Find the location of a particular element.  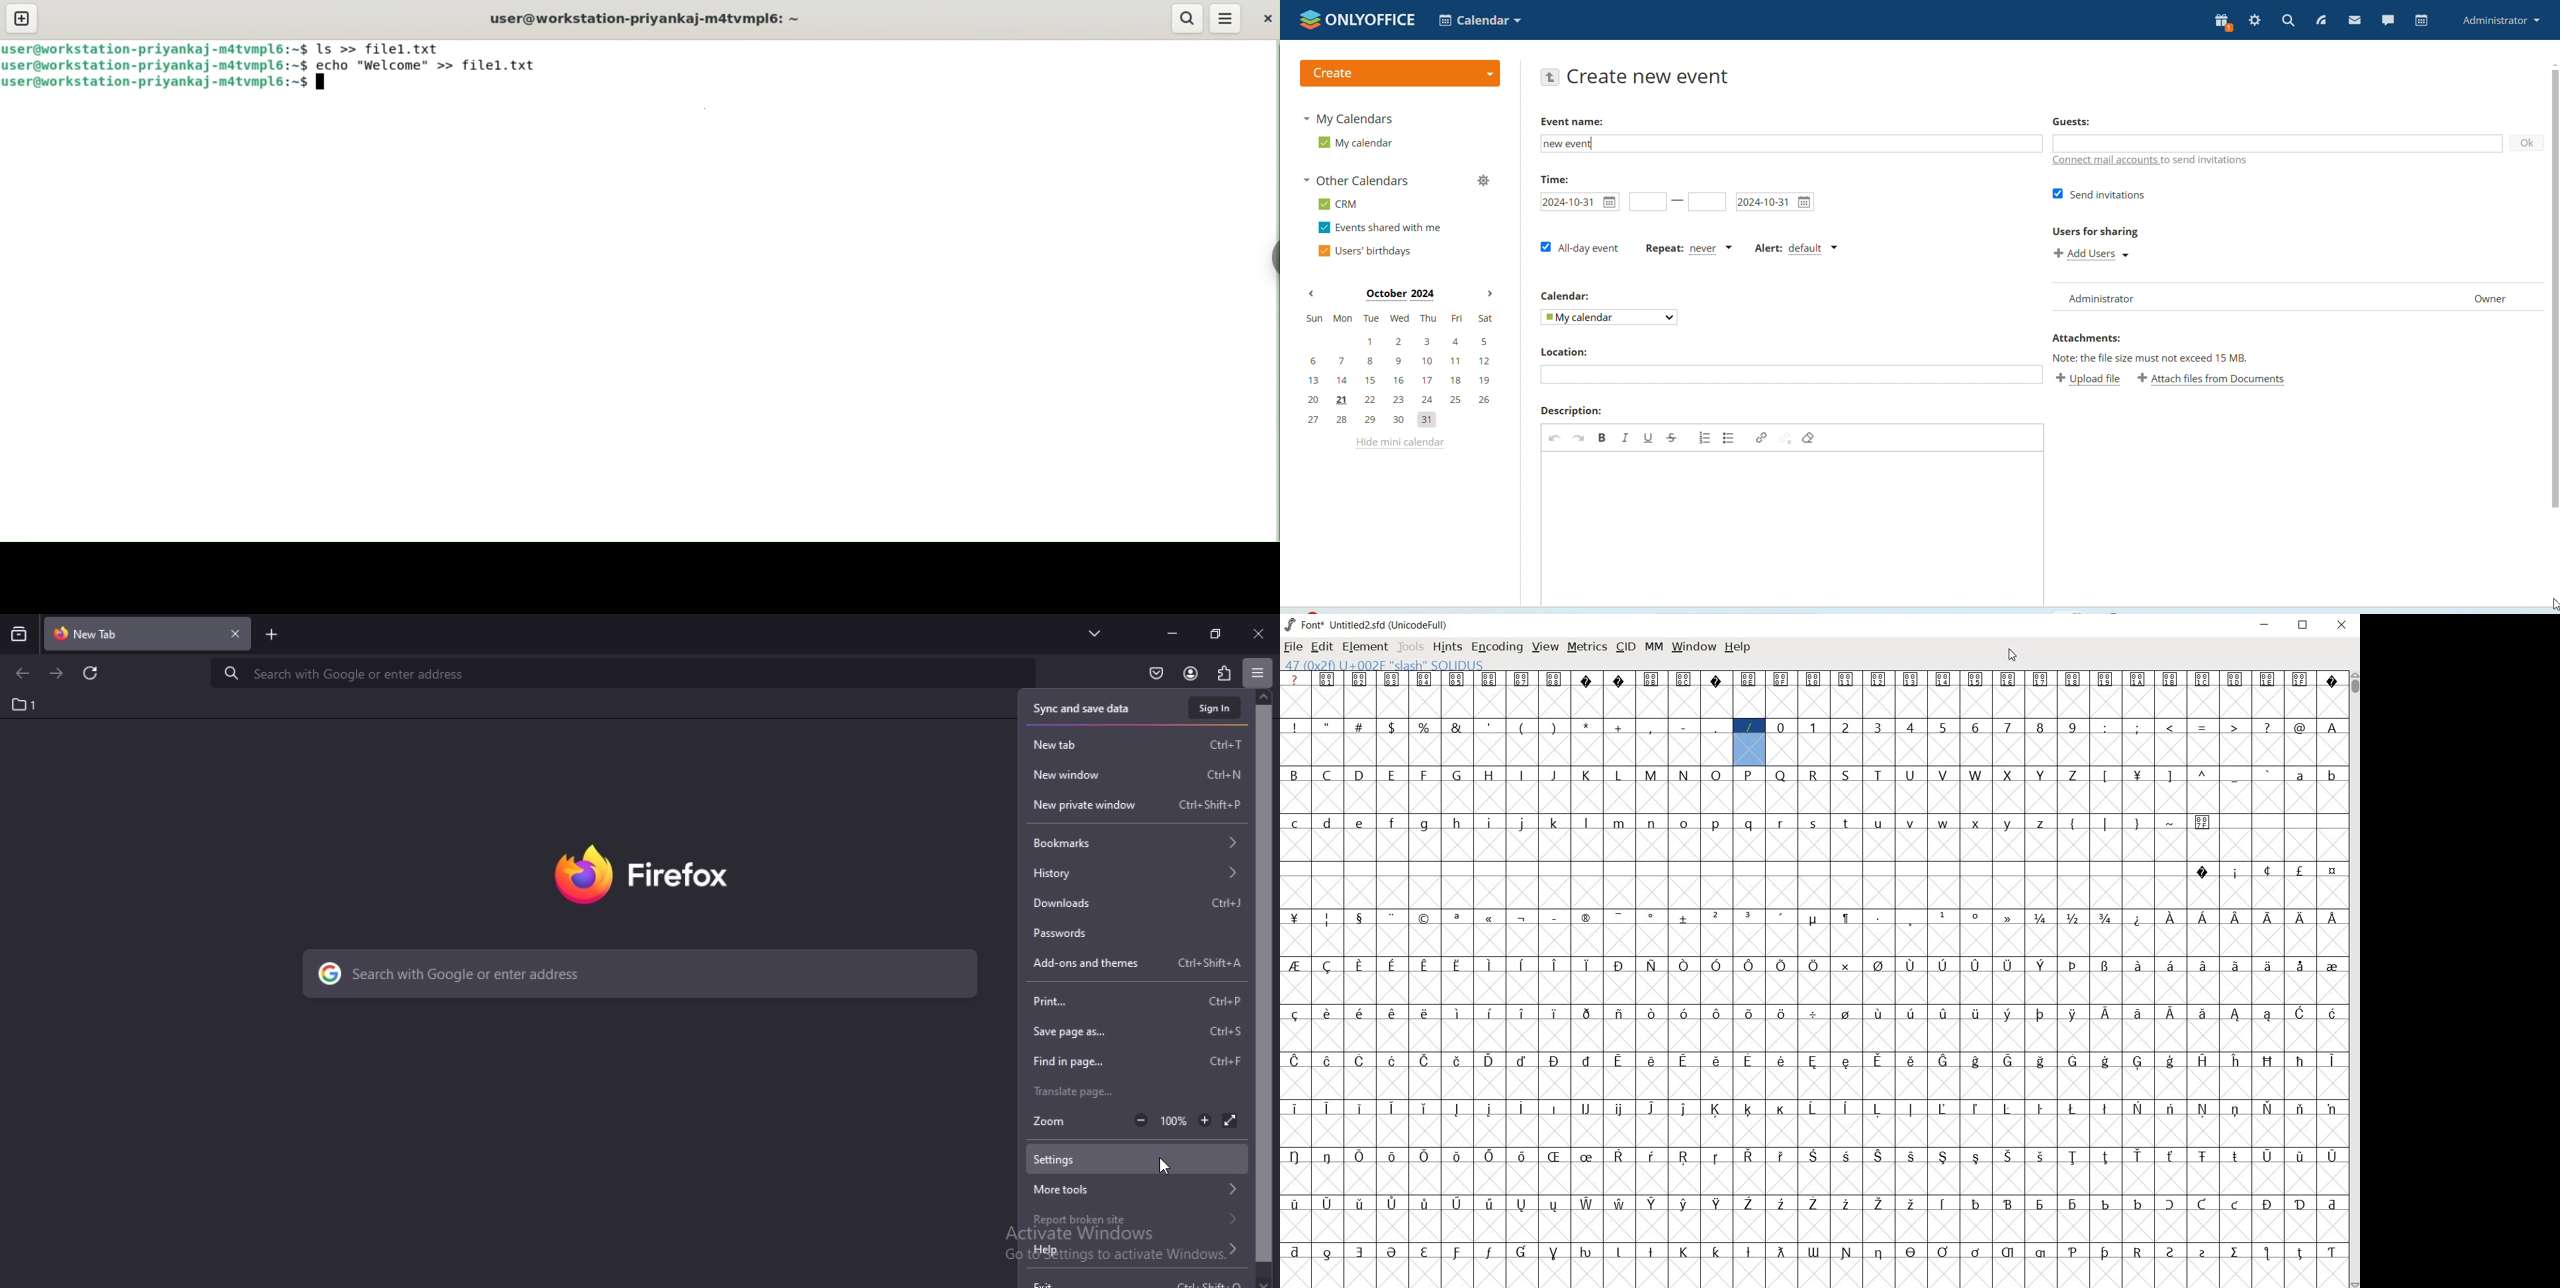

glyph is located at coordinates (2171, 1252).